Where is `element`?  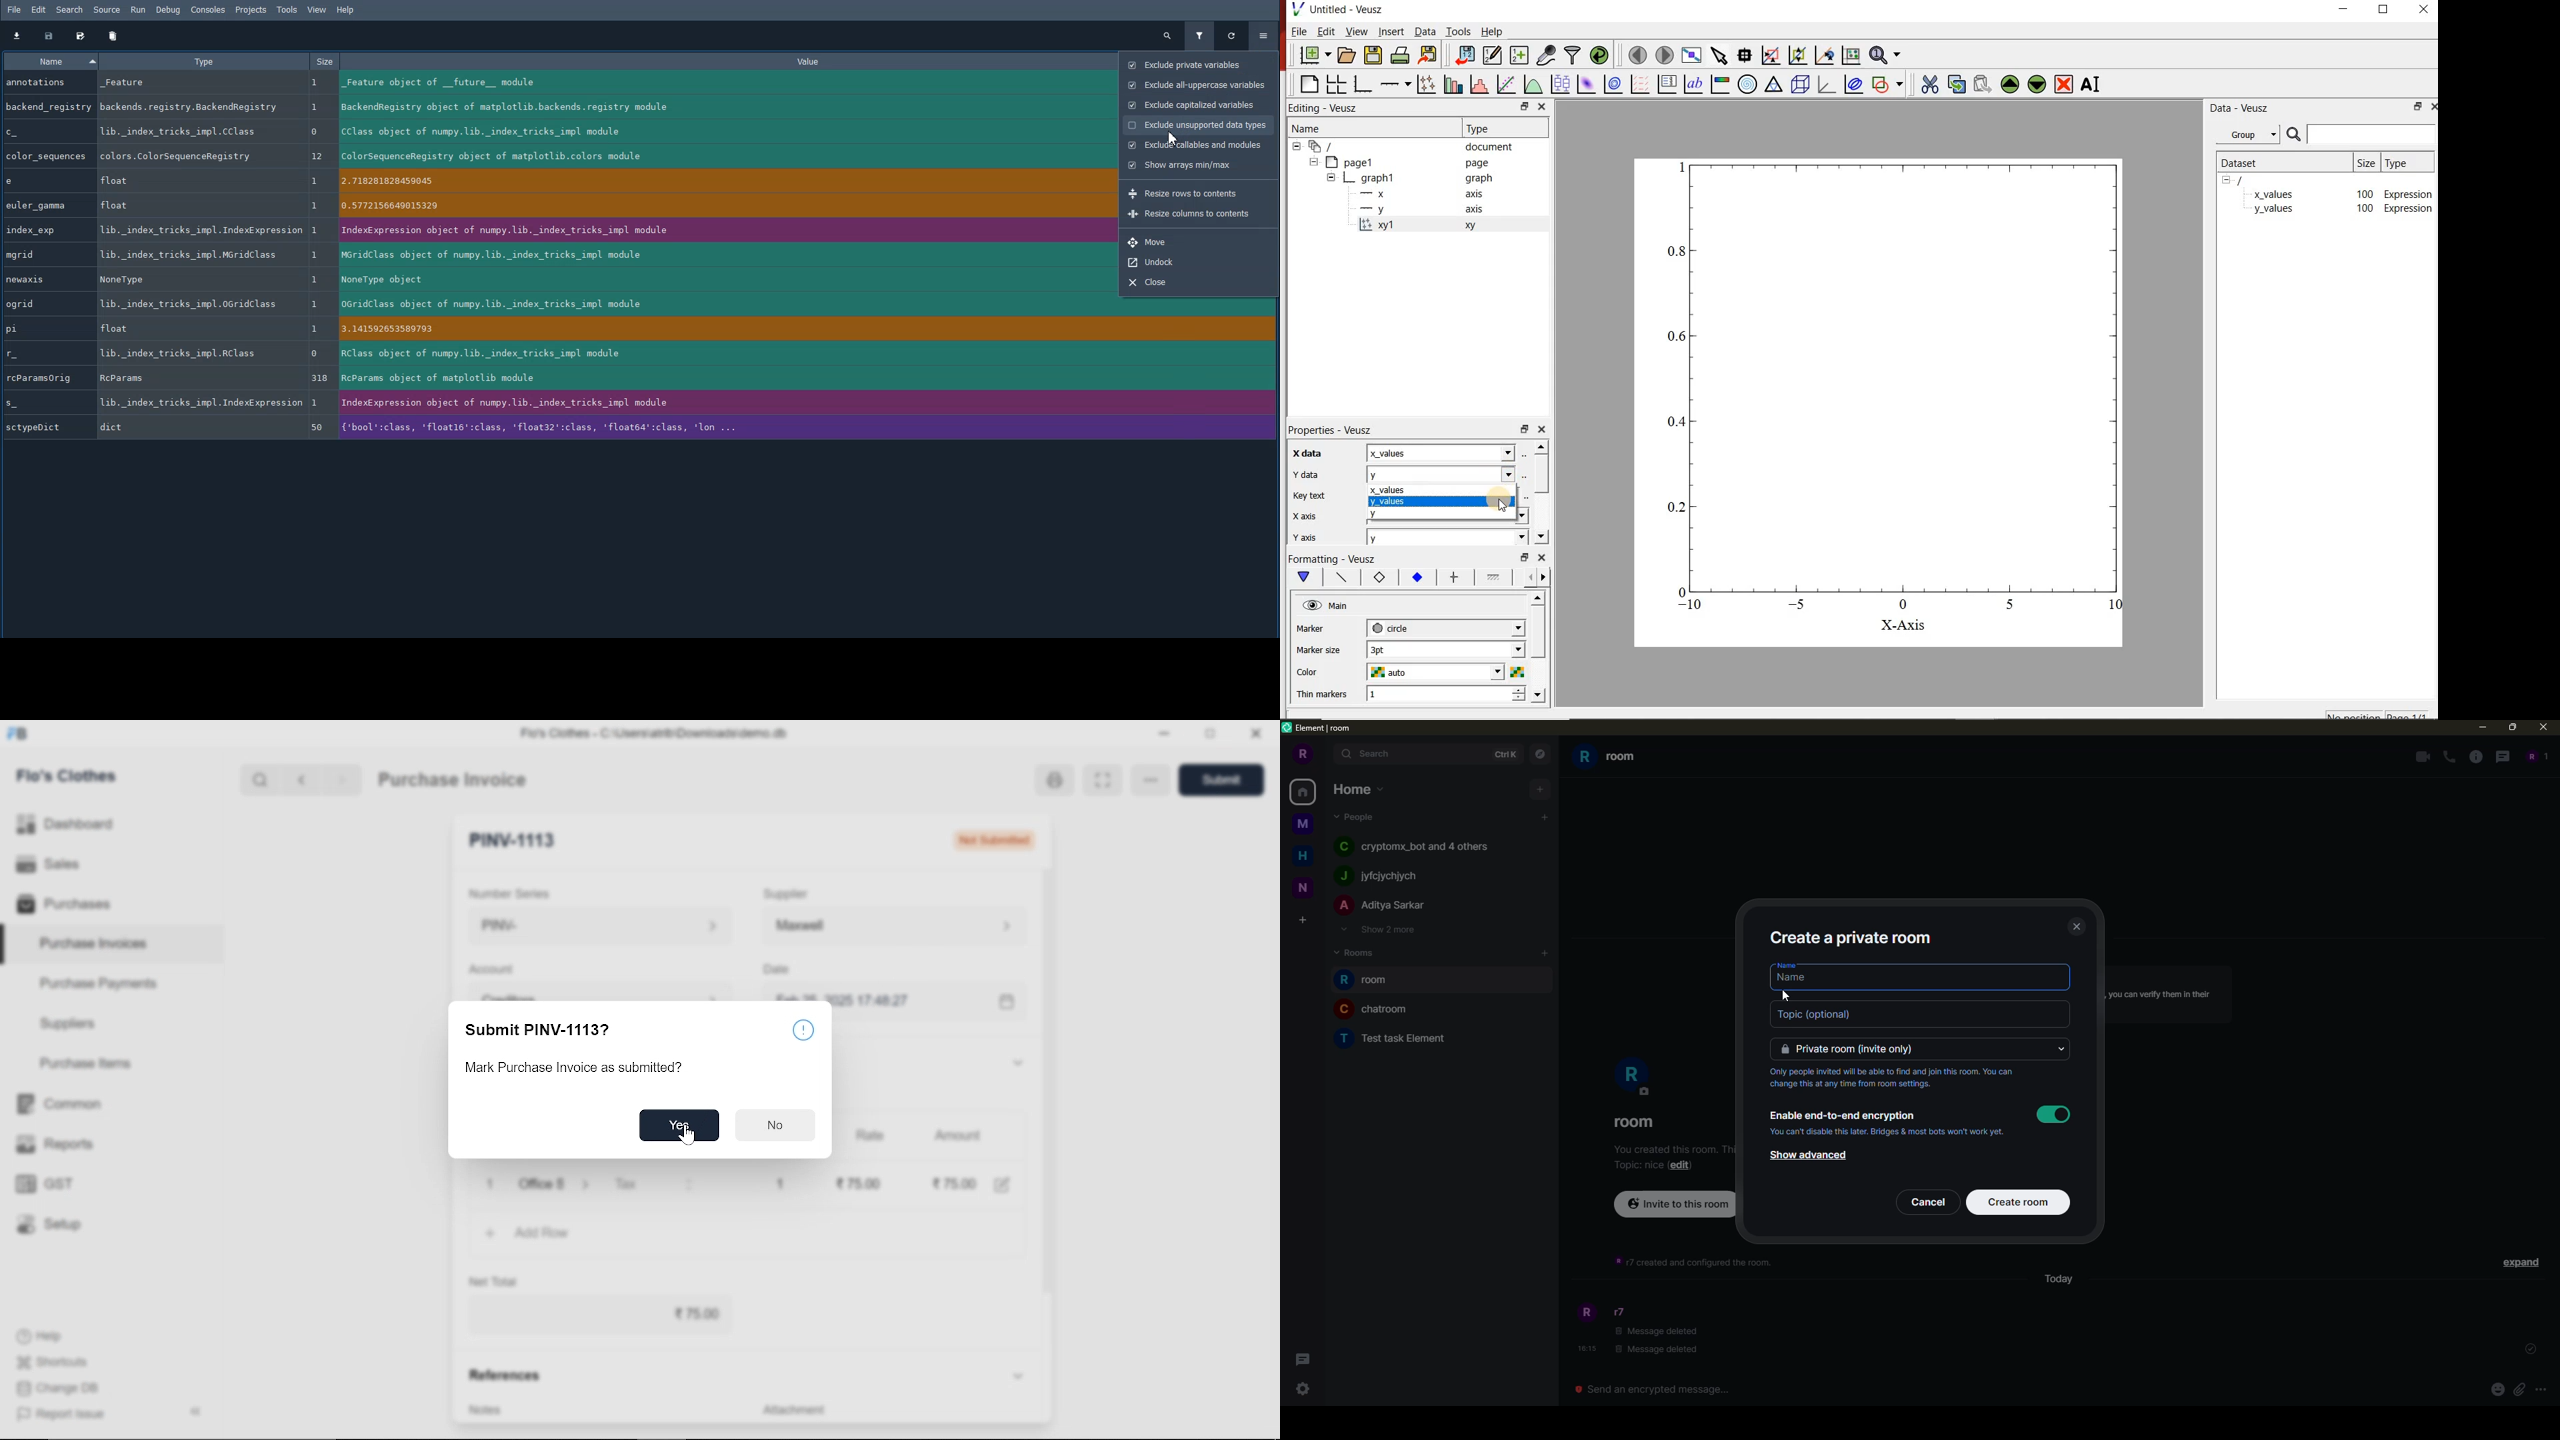
element is located at coordinates (1320, 727).